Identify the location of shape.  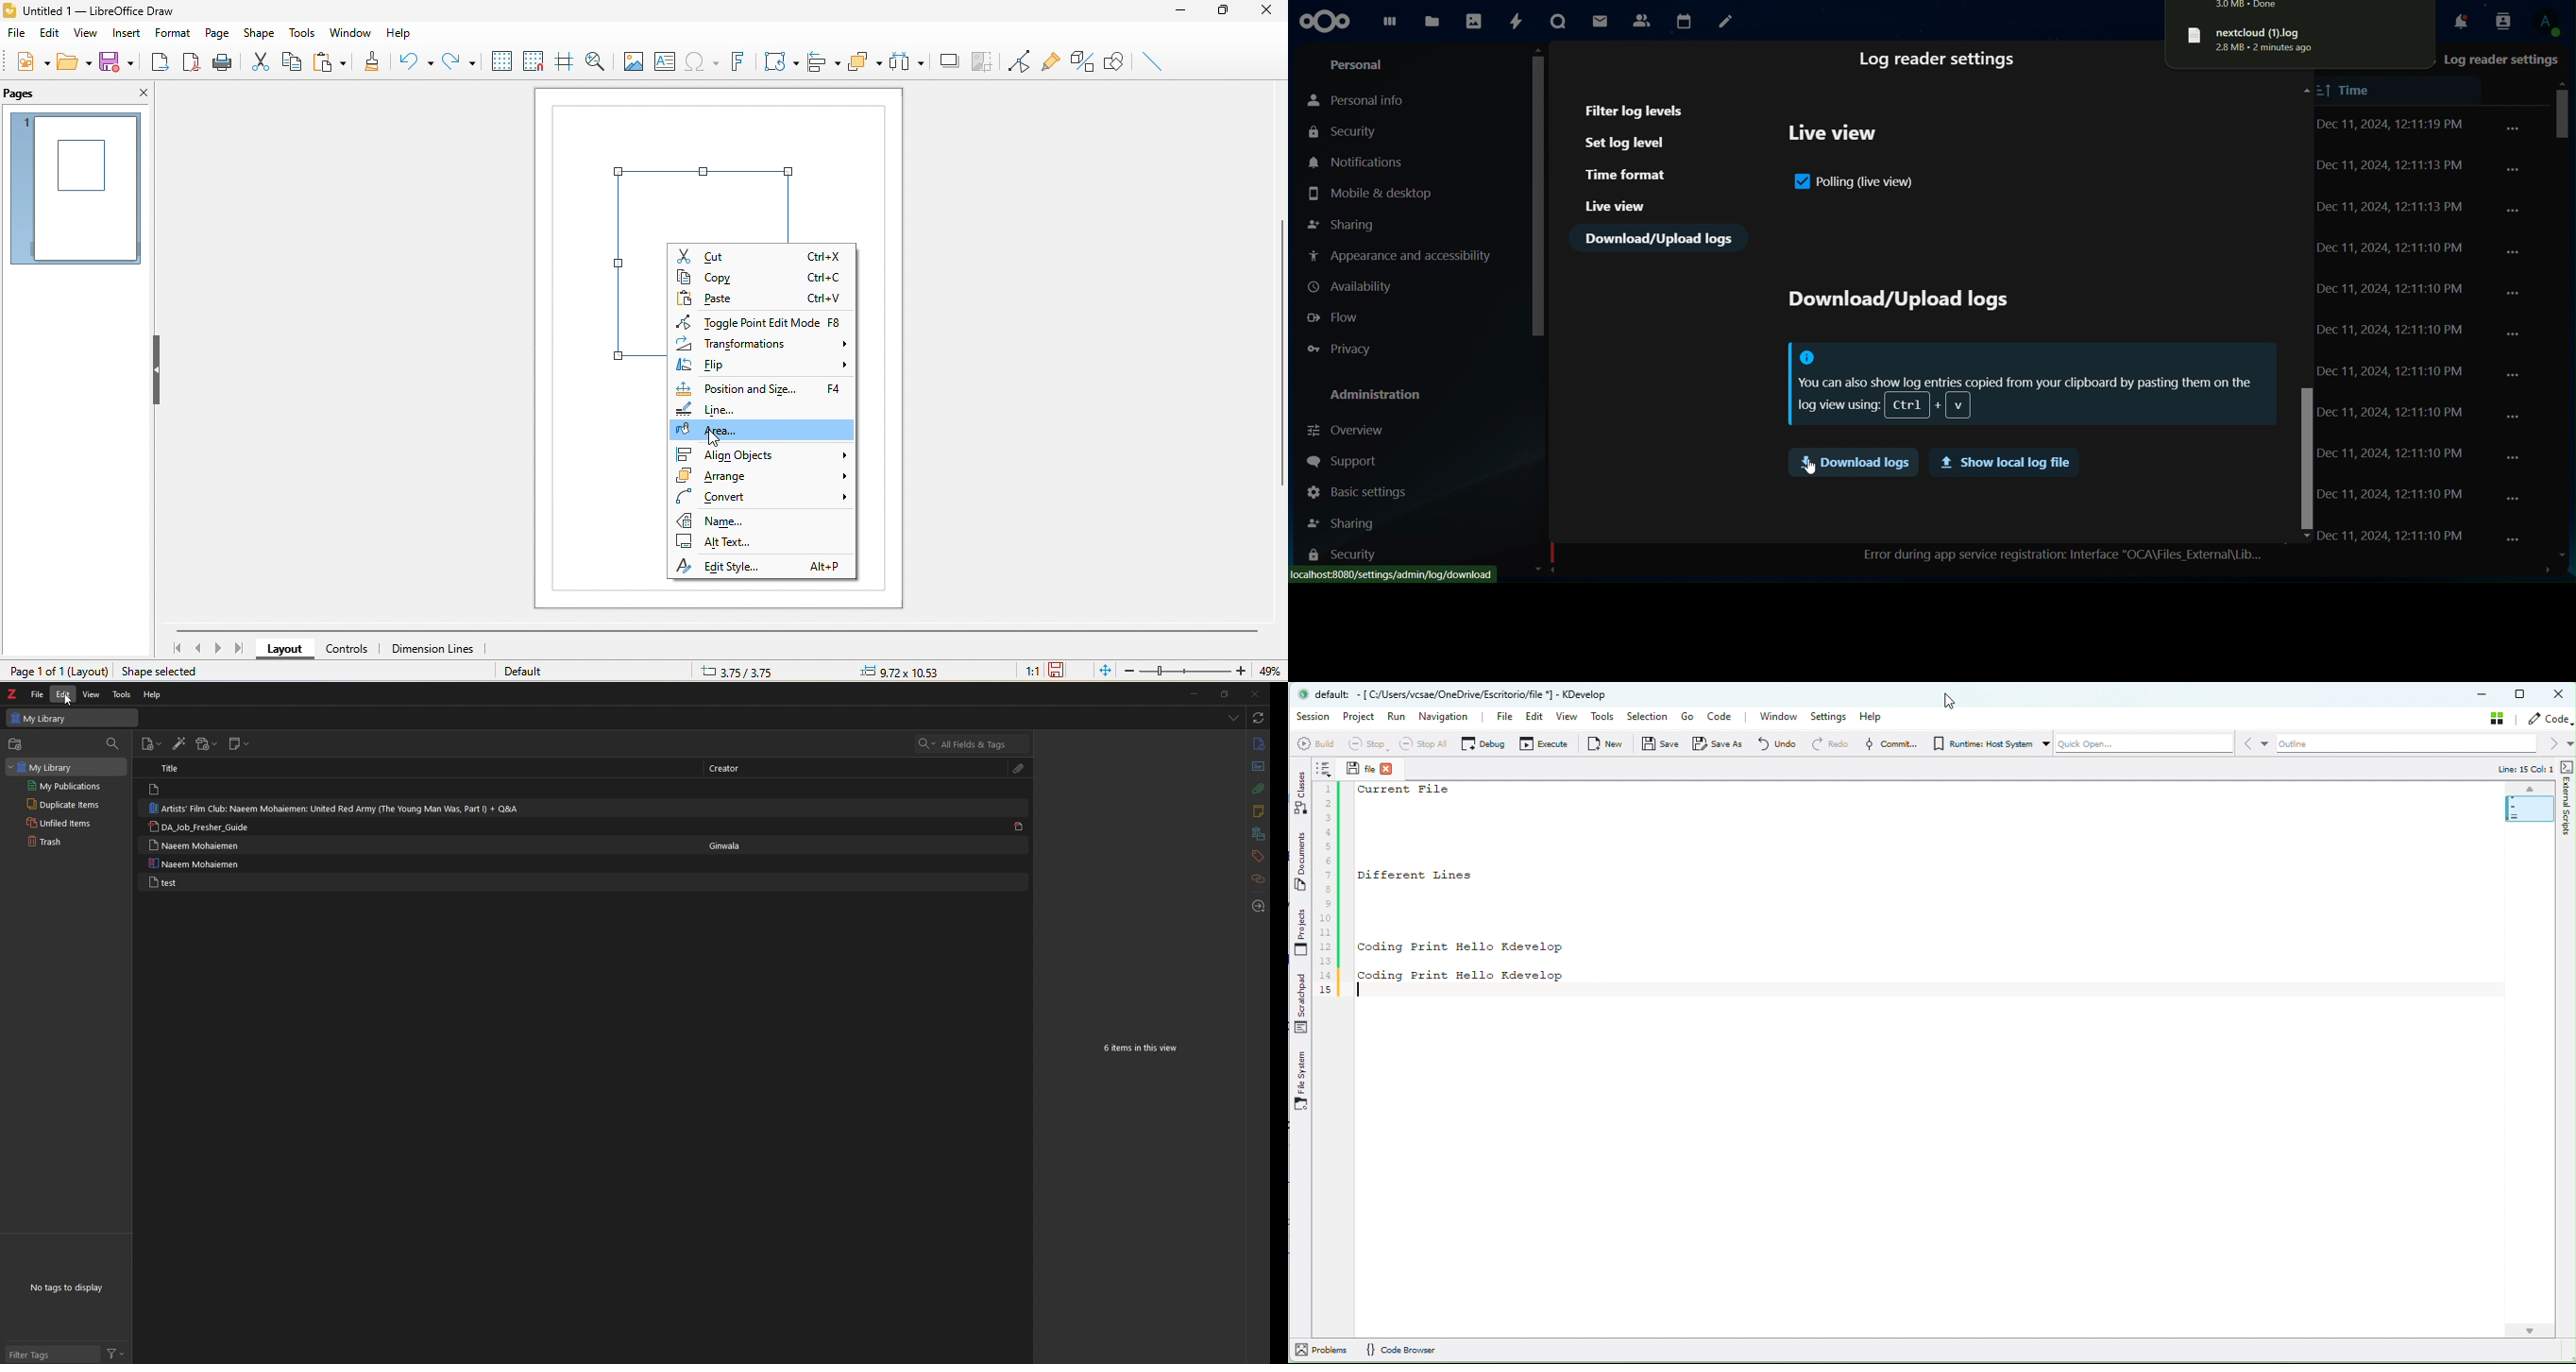
(260, 32).